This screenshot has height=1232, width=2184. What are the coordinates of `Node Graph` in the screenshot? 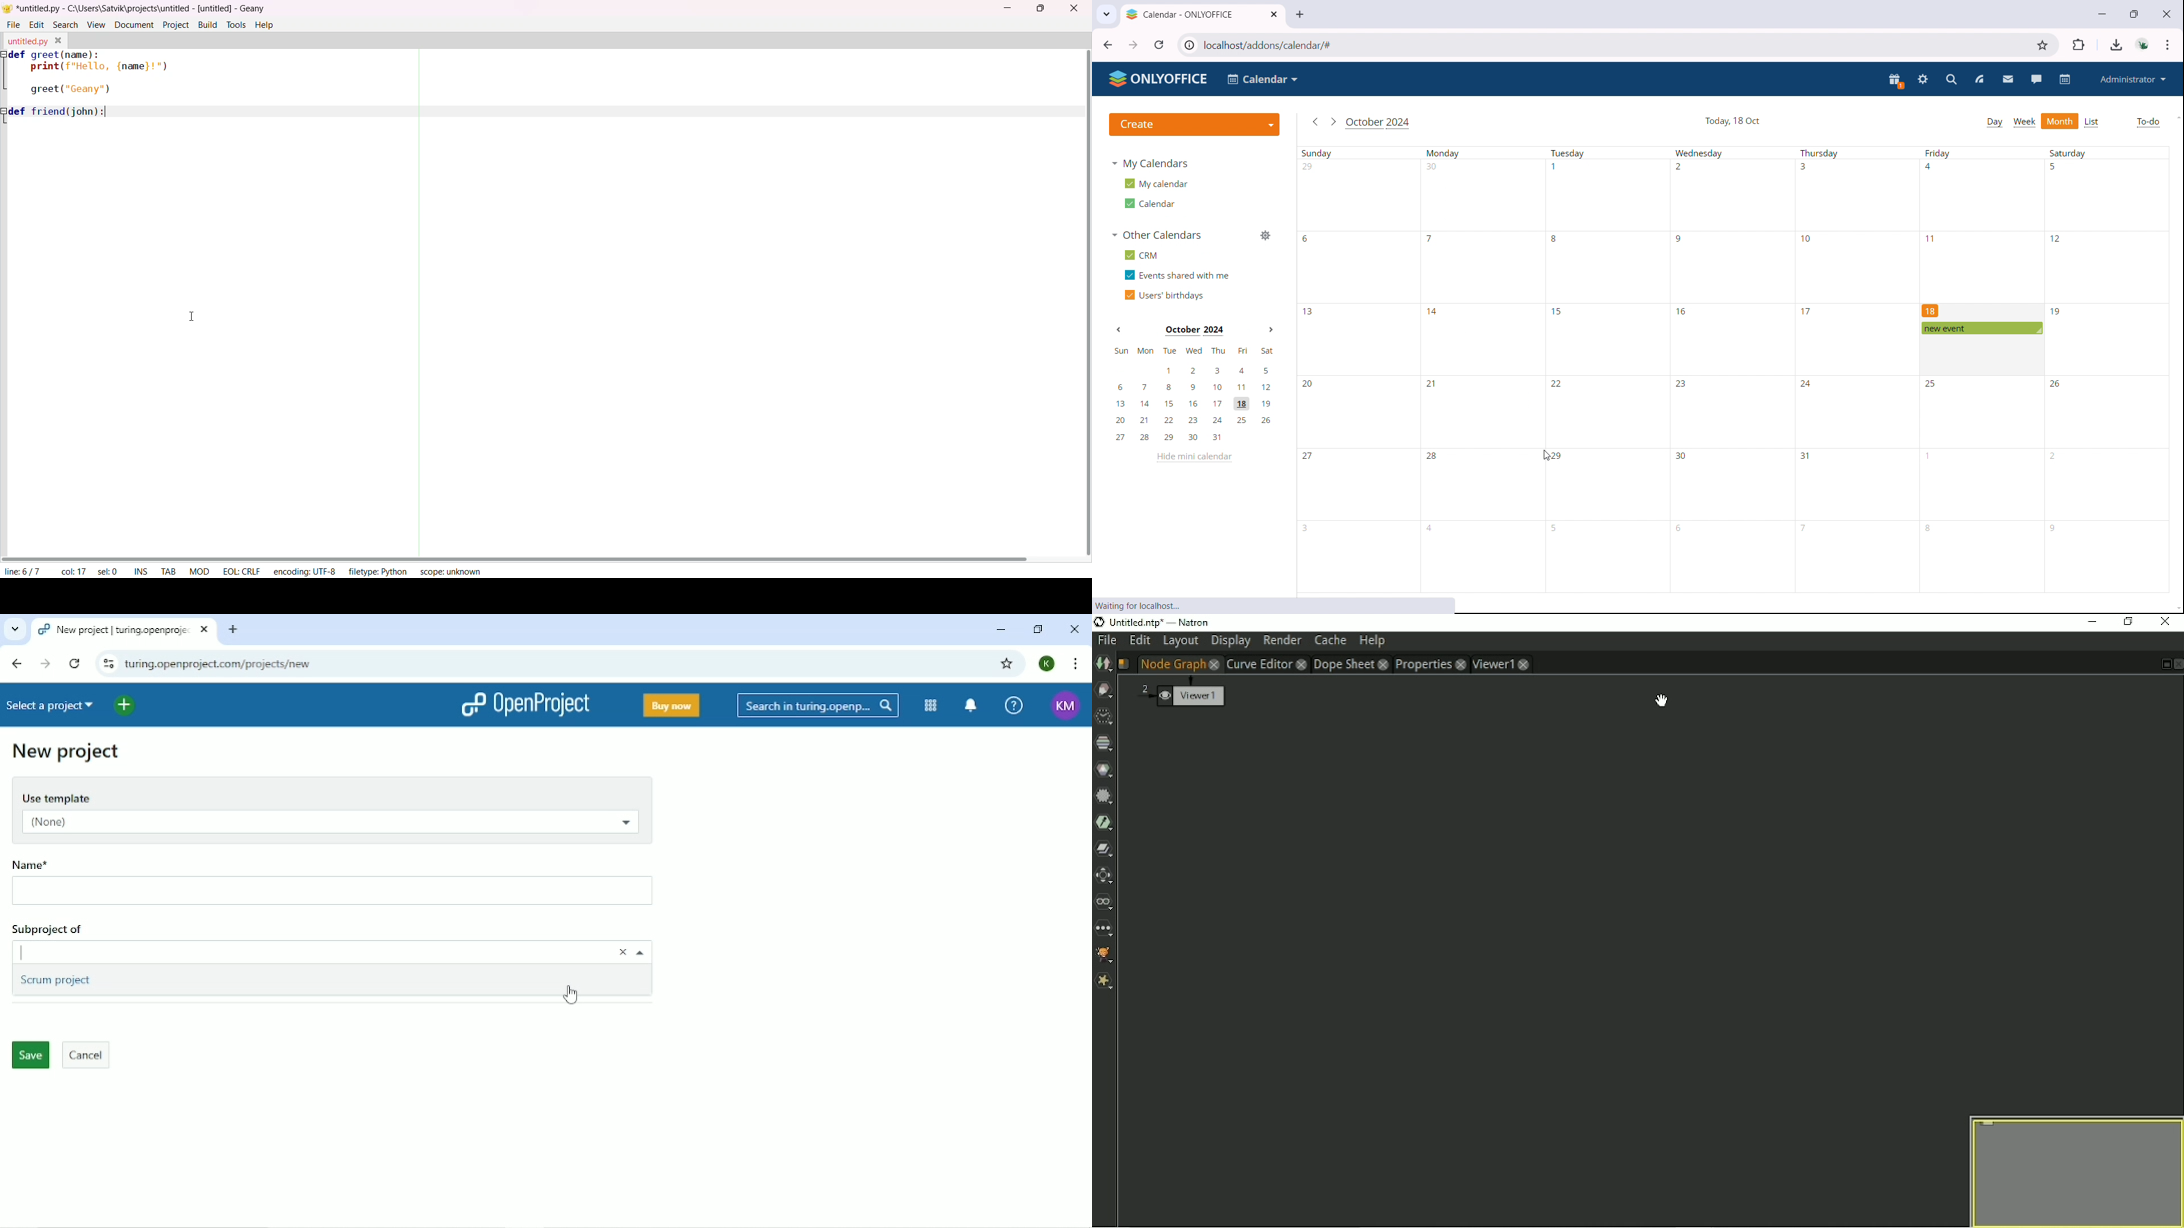 It's located at (1172, 664).